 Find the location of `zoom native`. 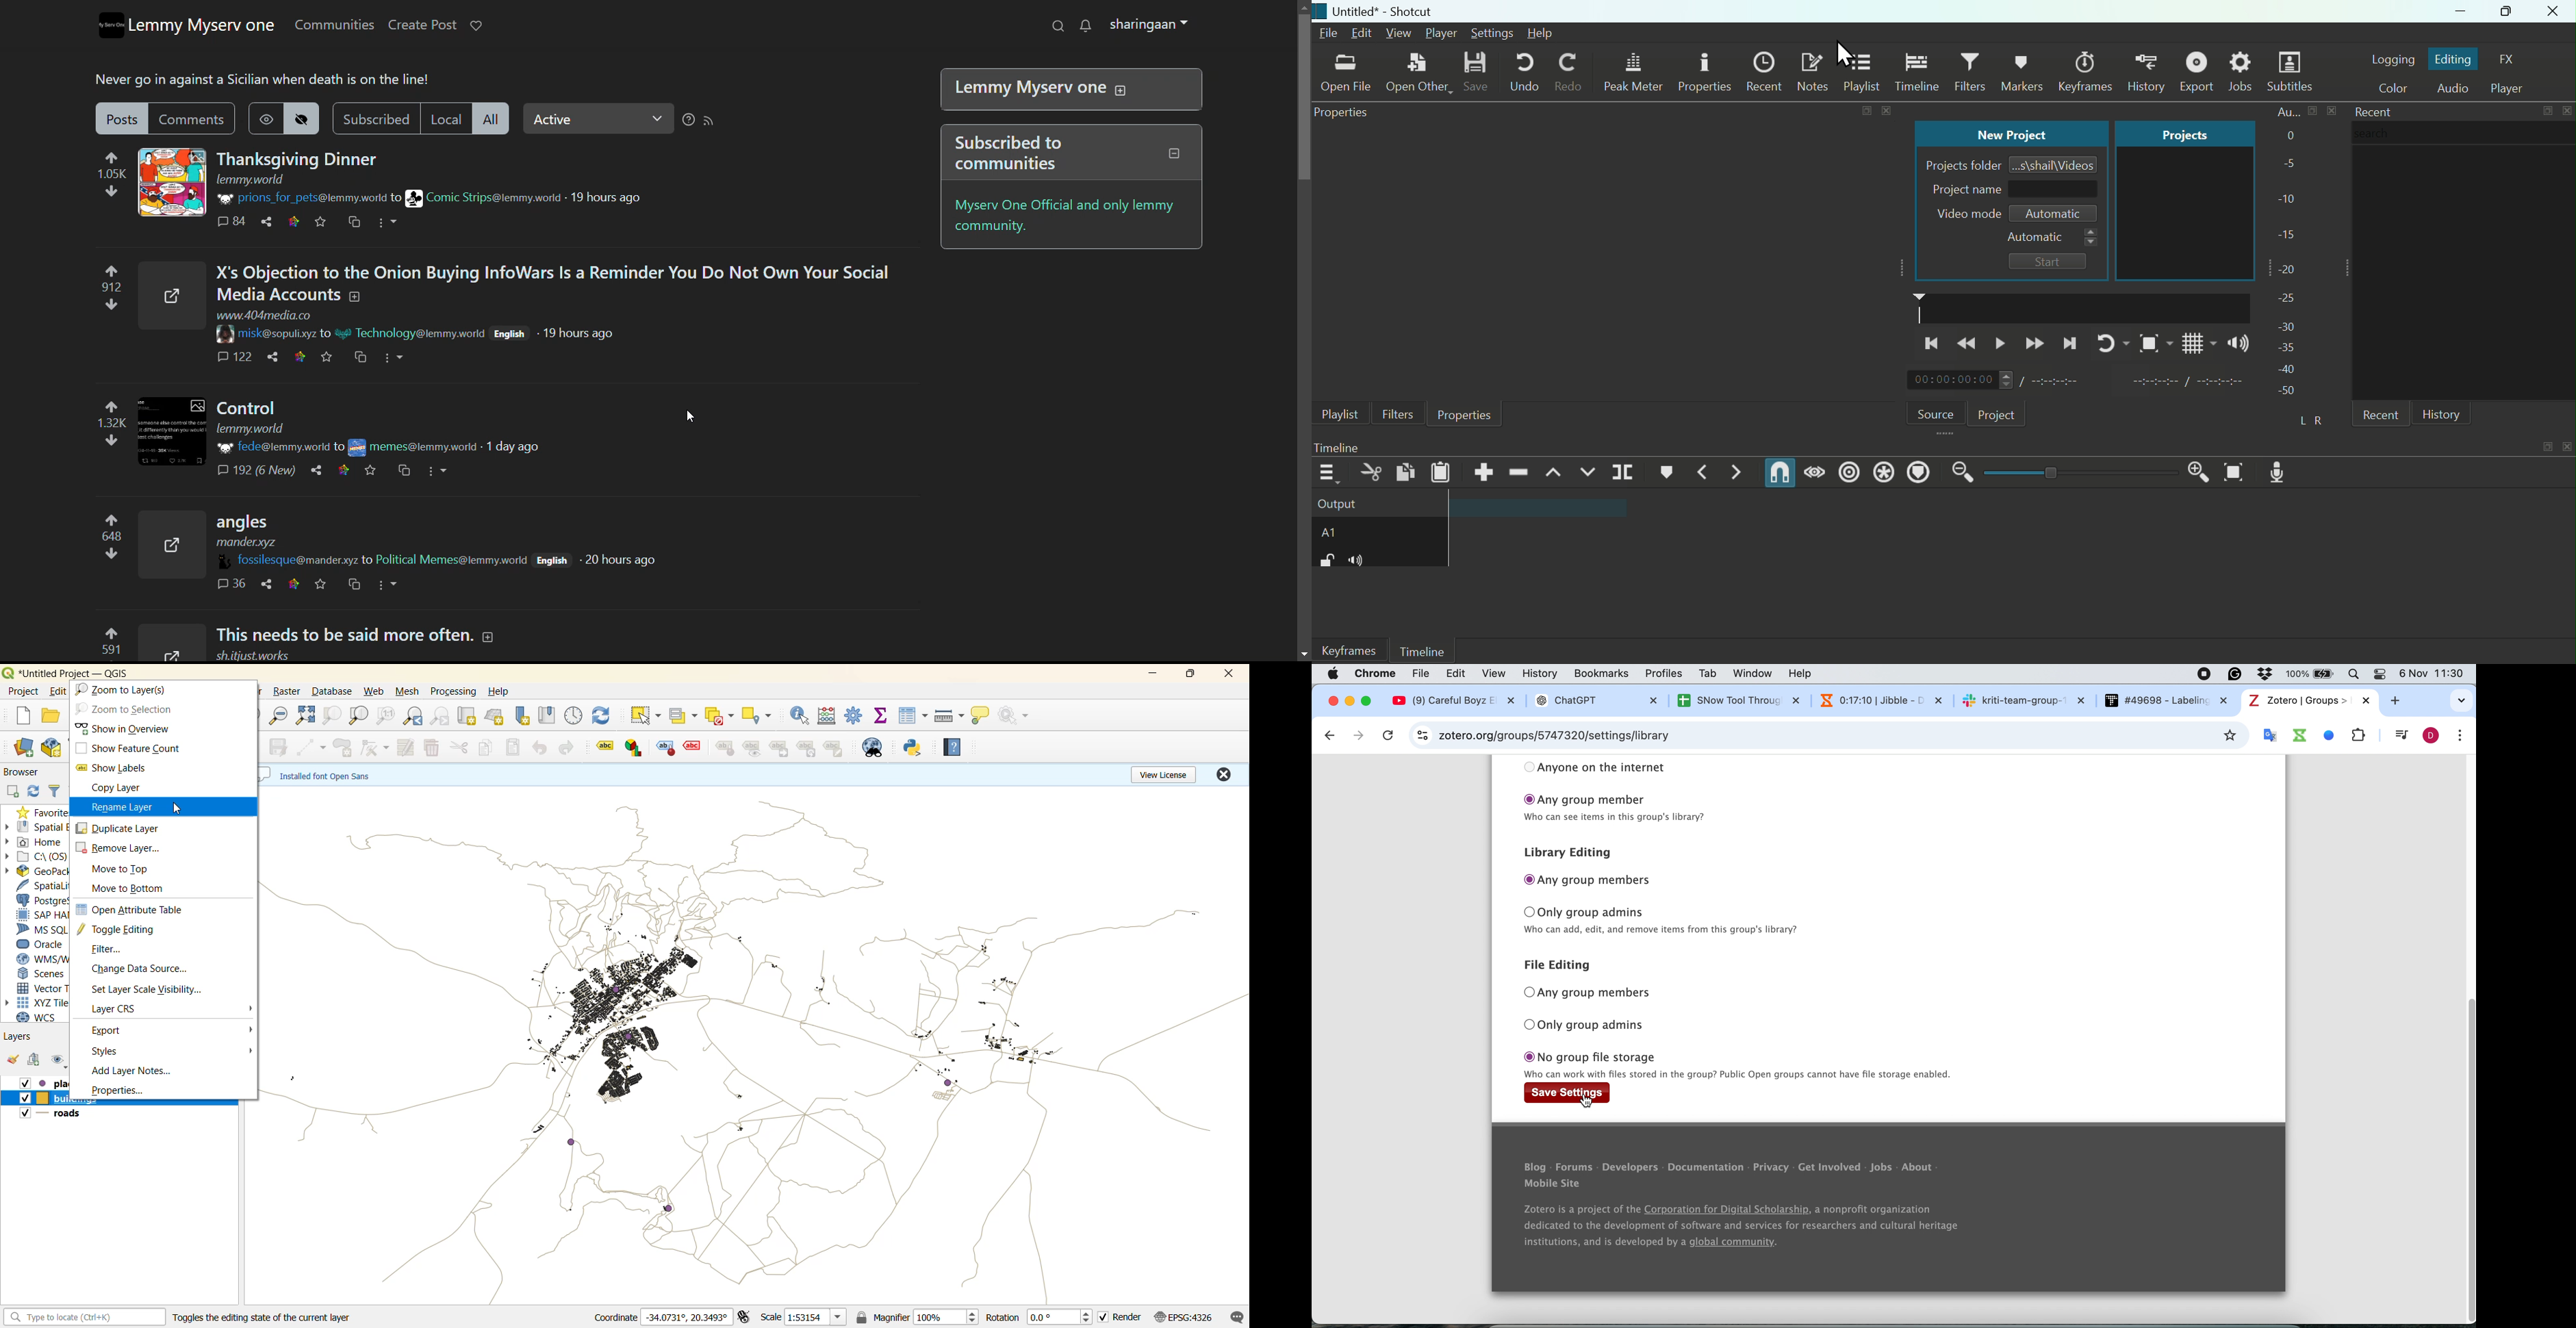

zoom native is located at coordinates (383, 717).